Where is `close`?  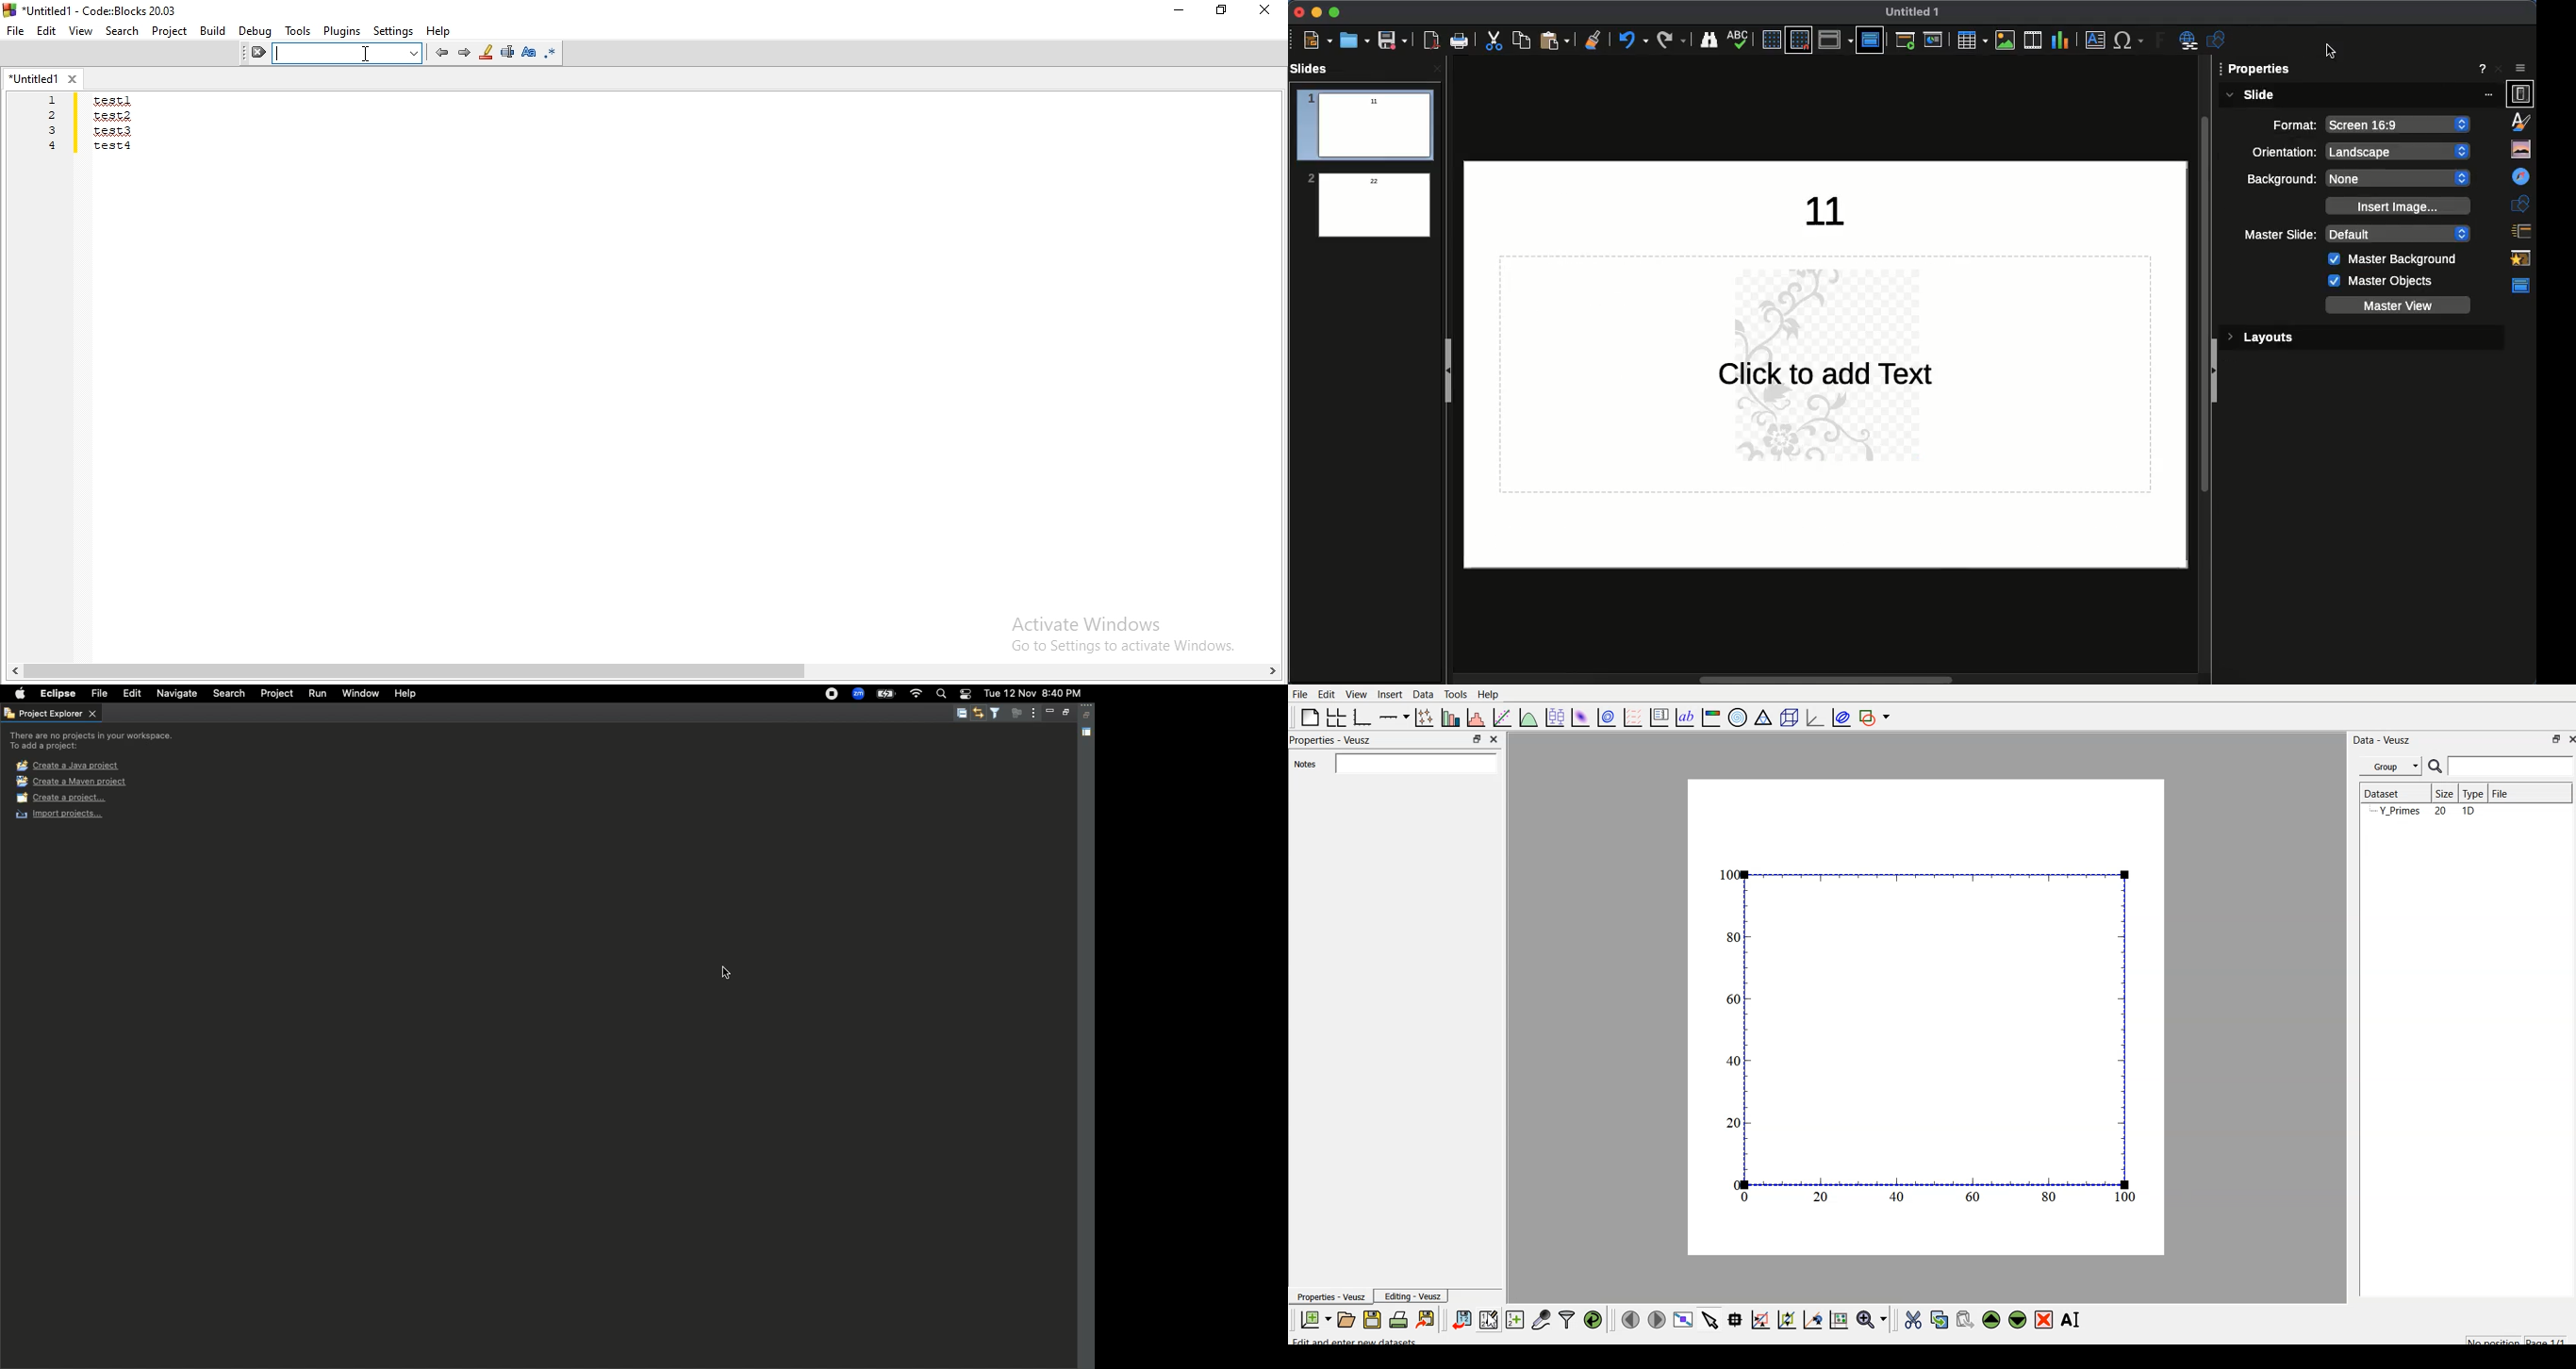 close is located at coordinates (73, 78).